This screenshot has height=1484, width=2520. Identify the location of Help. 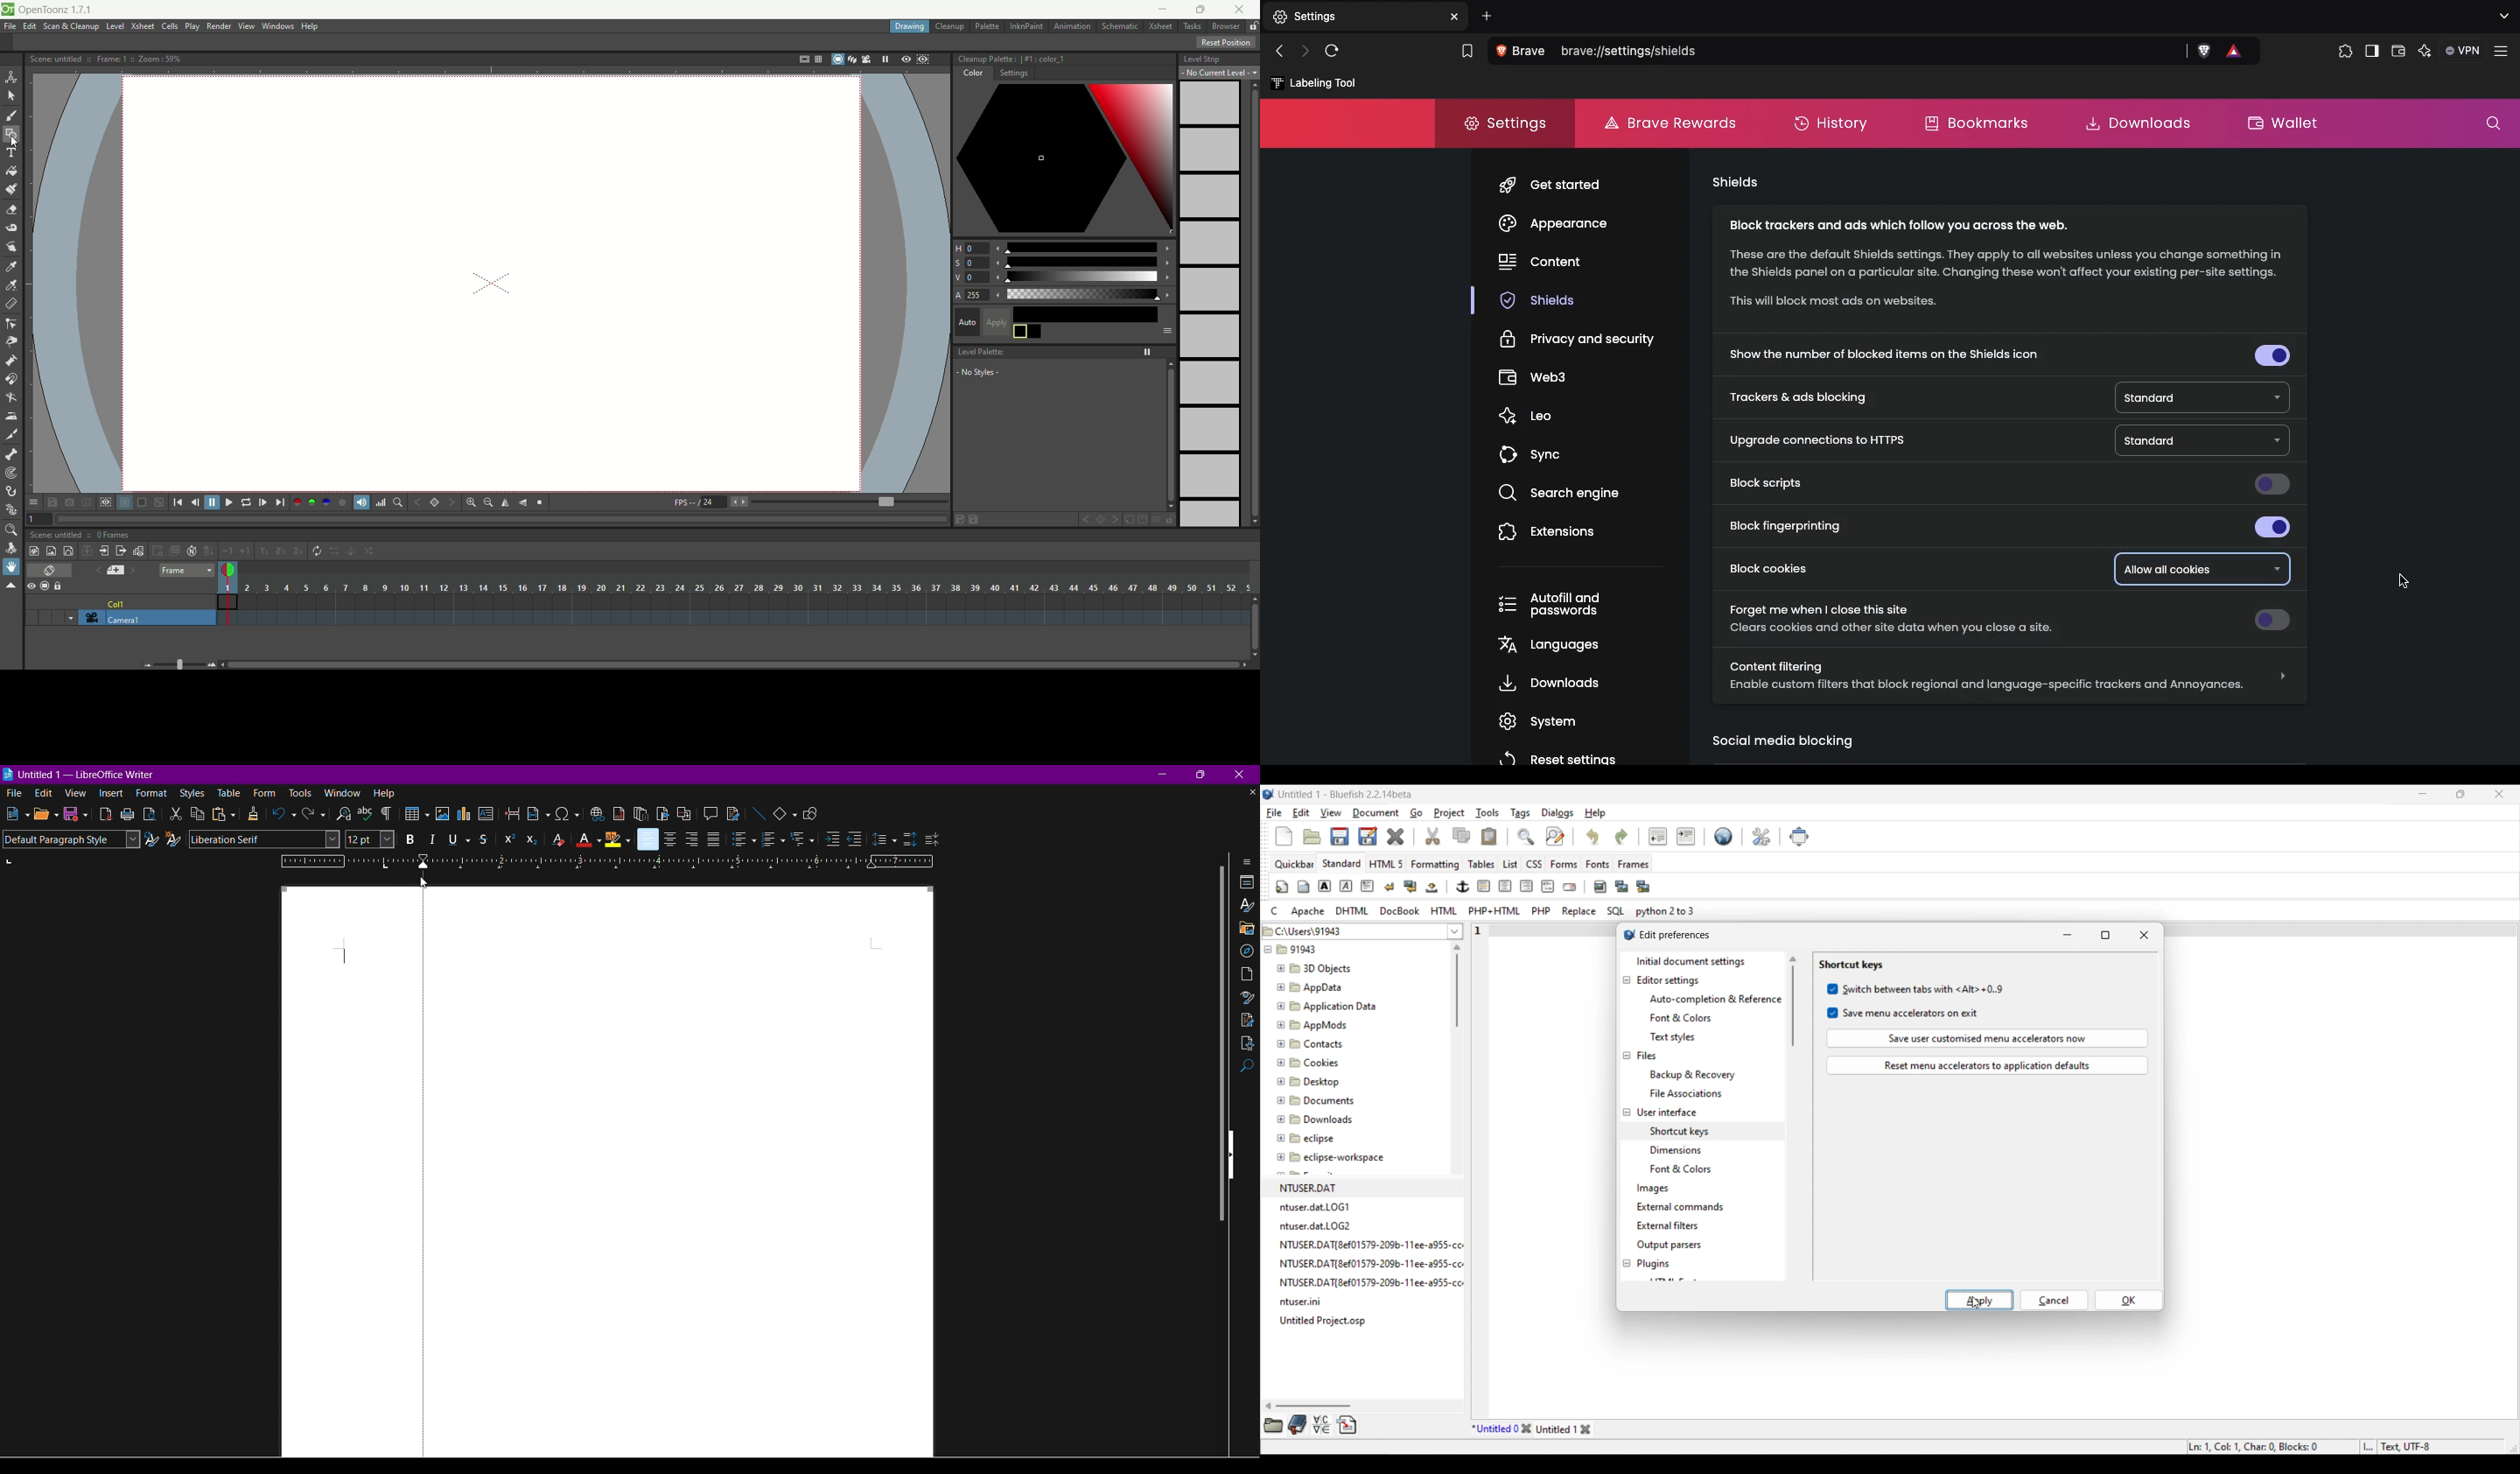
(385, 793).